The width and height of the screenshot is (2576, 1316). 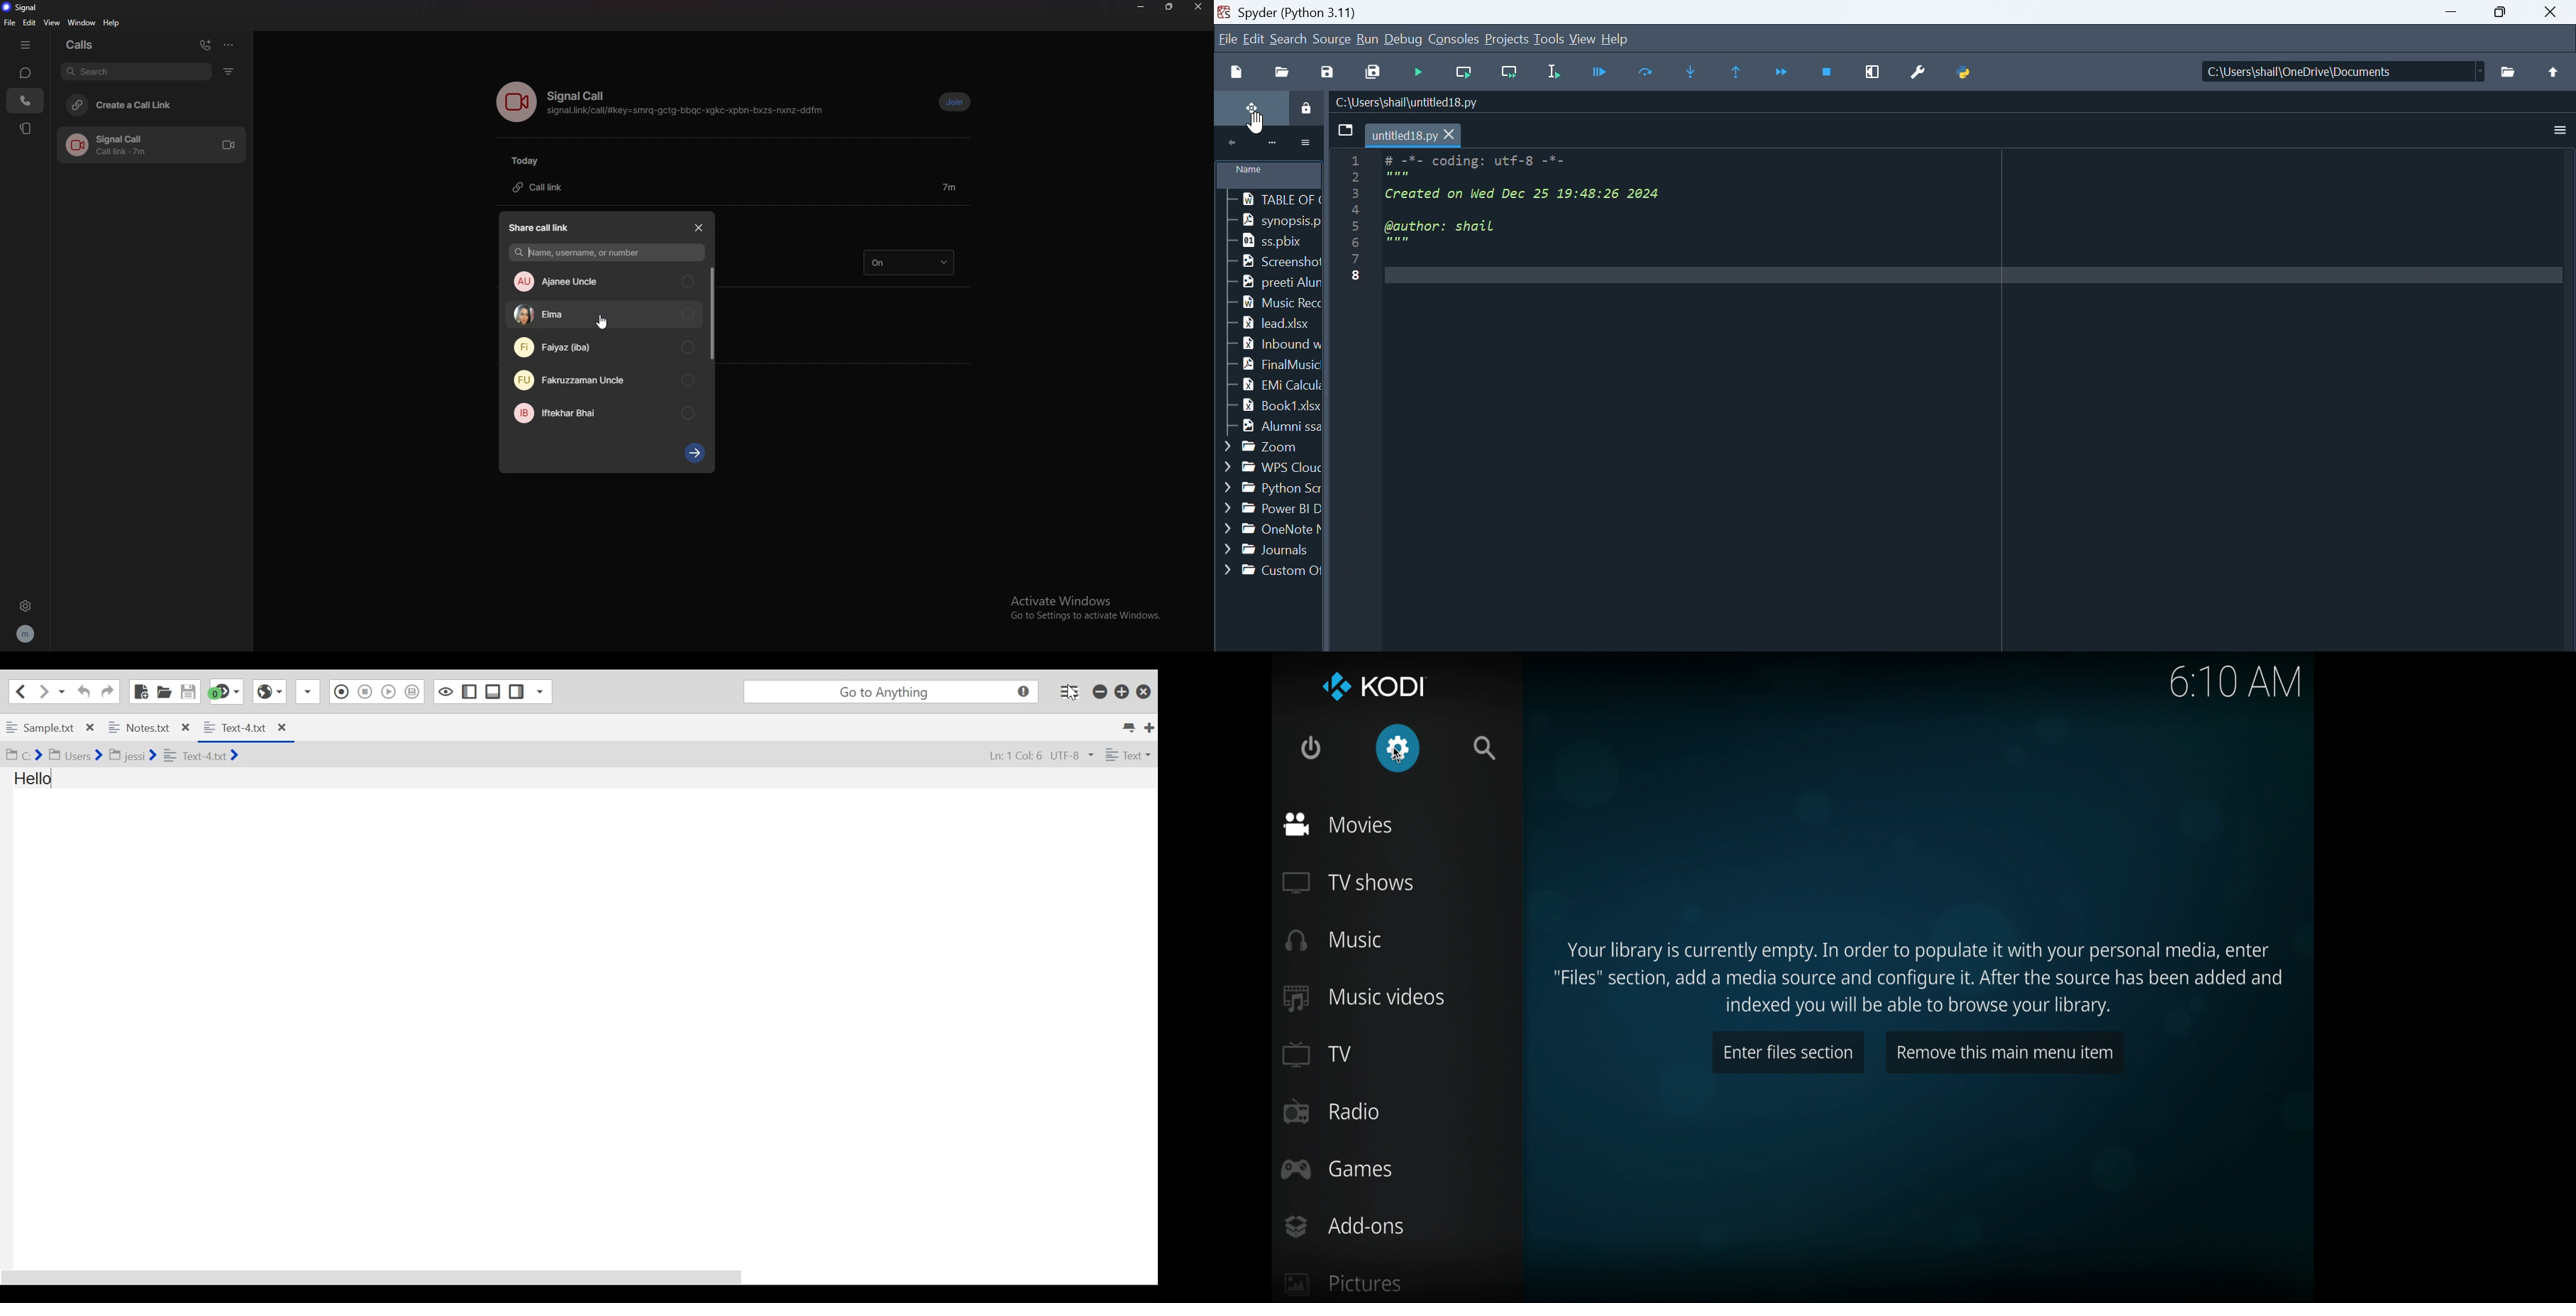 What do you see at coordinates (1338, 1168) in the screenshot?
I see `games` at bounding box center [1338, 1168].